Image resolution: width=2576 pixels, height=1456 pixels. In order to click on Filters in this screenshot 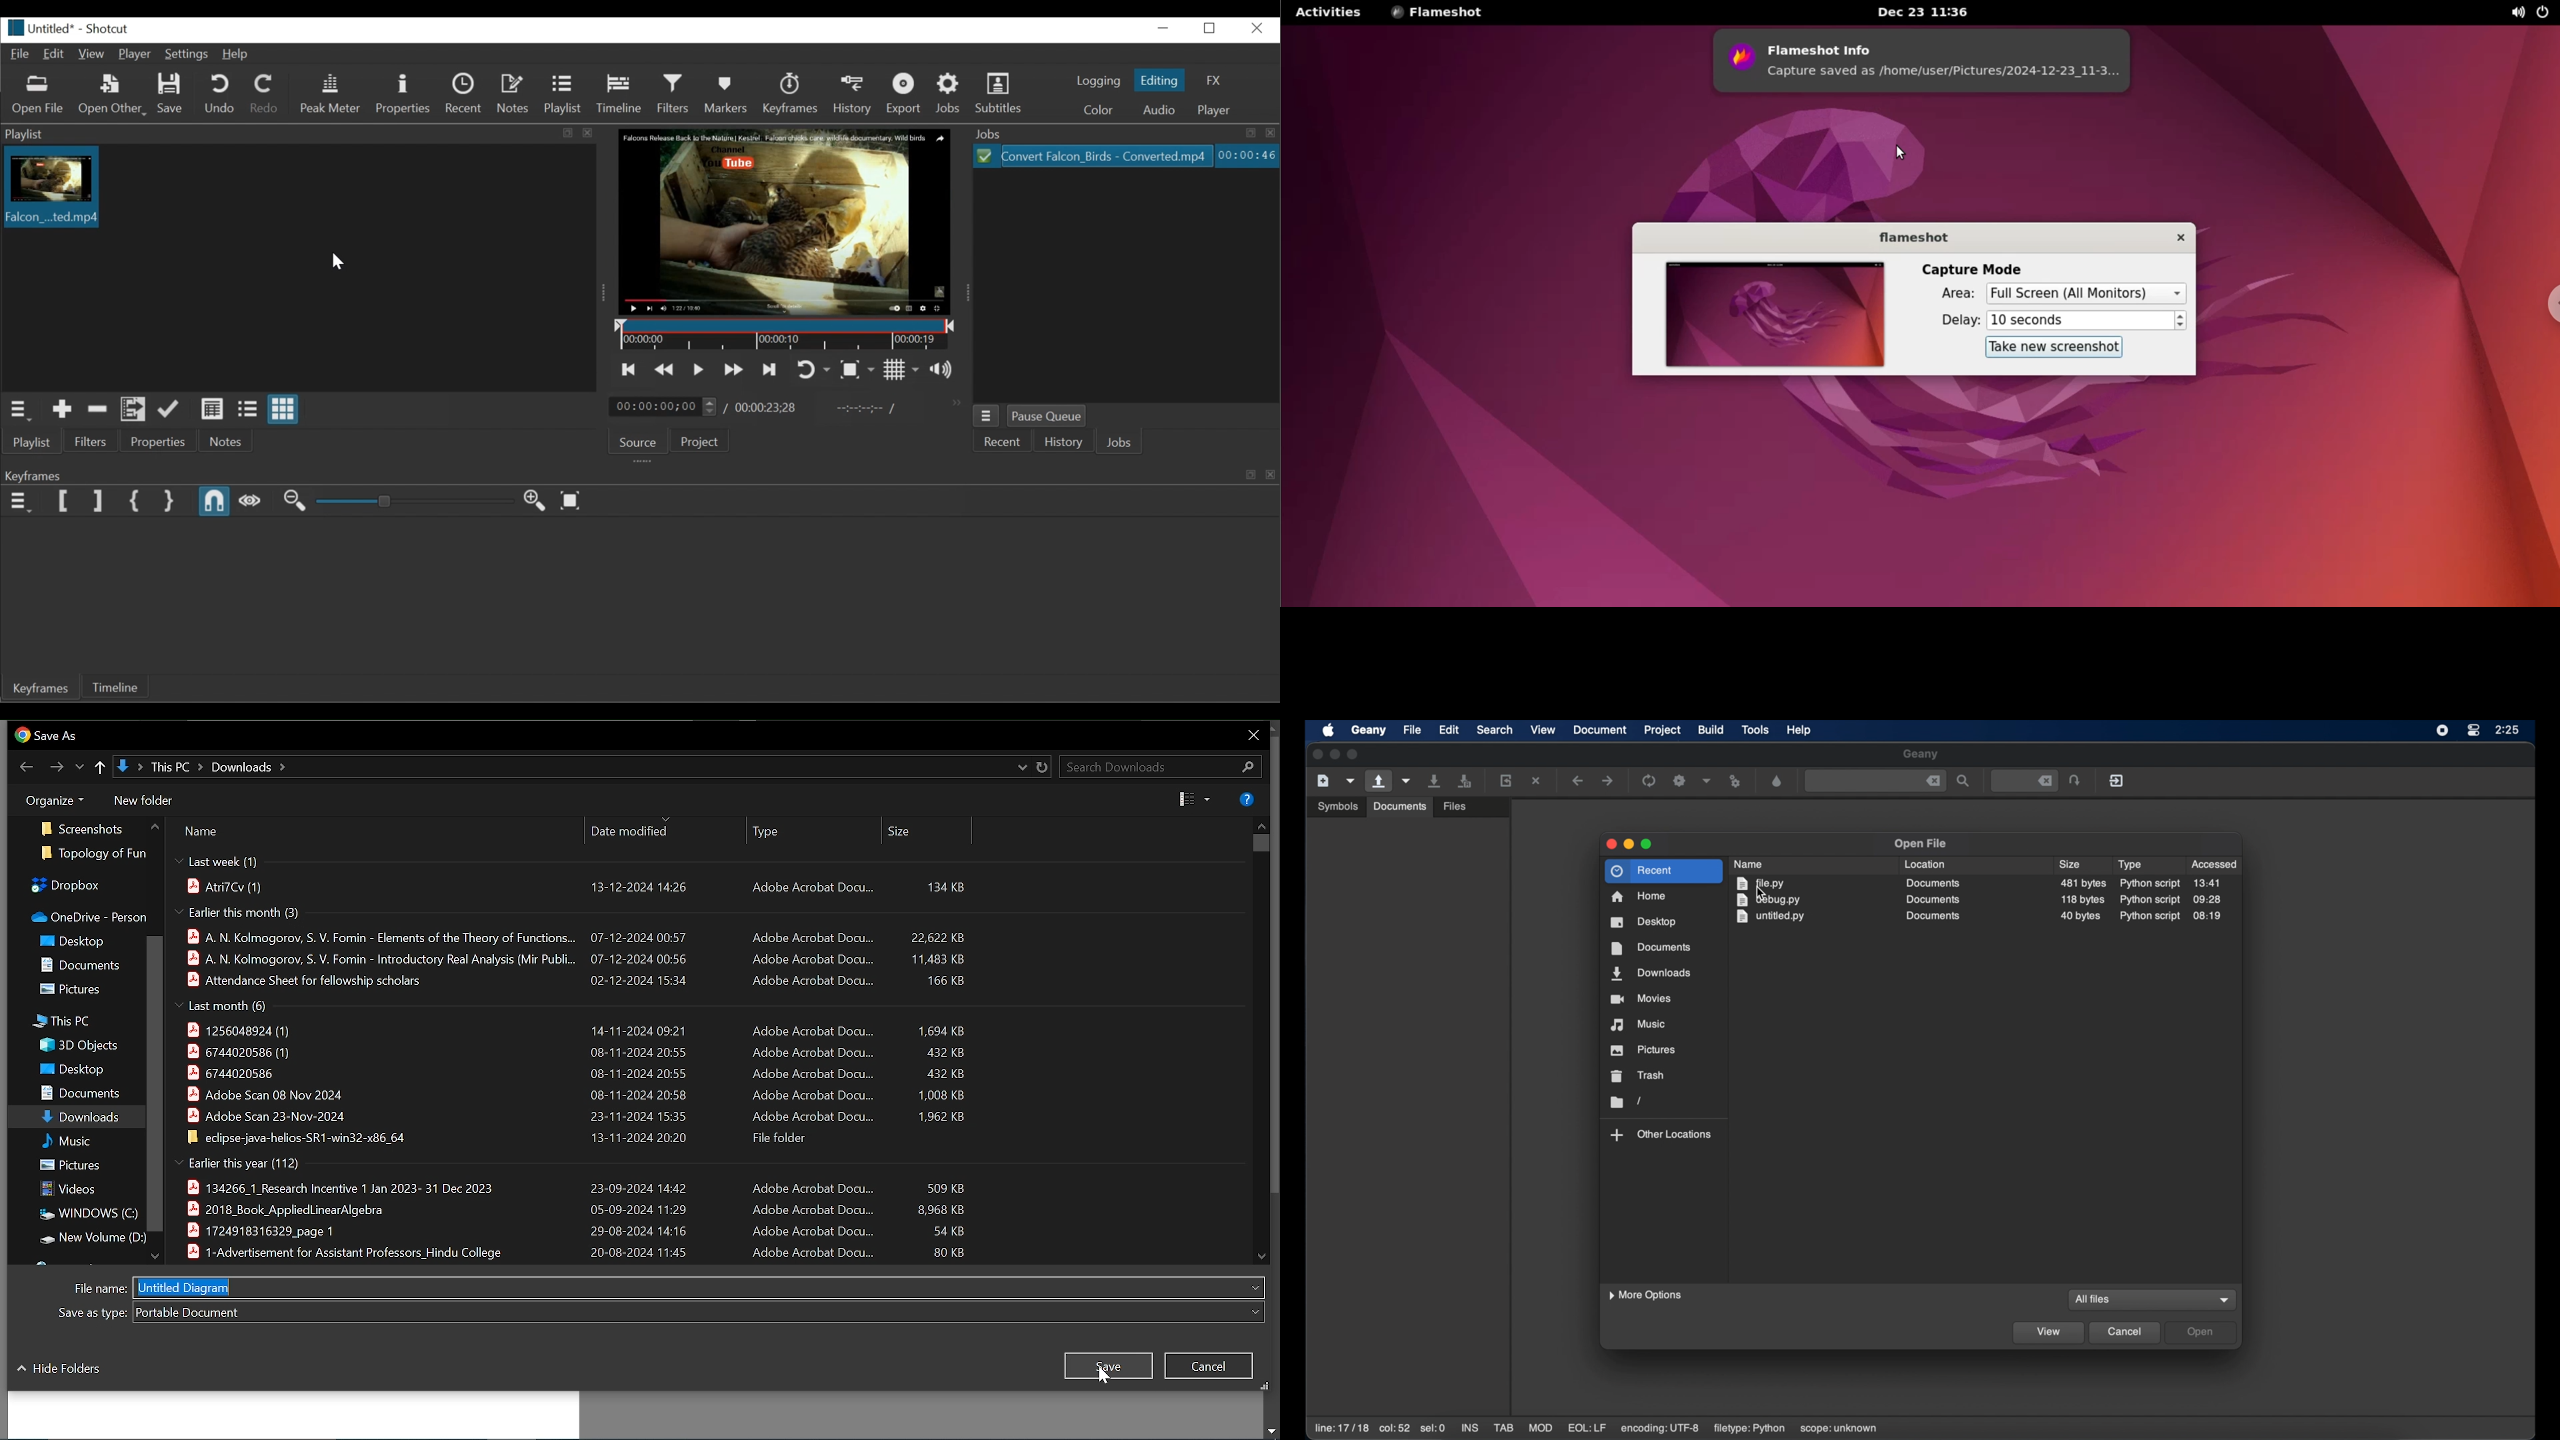, I will do `click(93, 441)`.